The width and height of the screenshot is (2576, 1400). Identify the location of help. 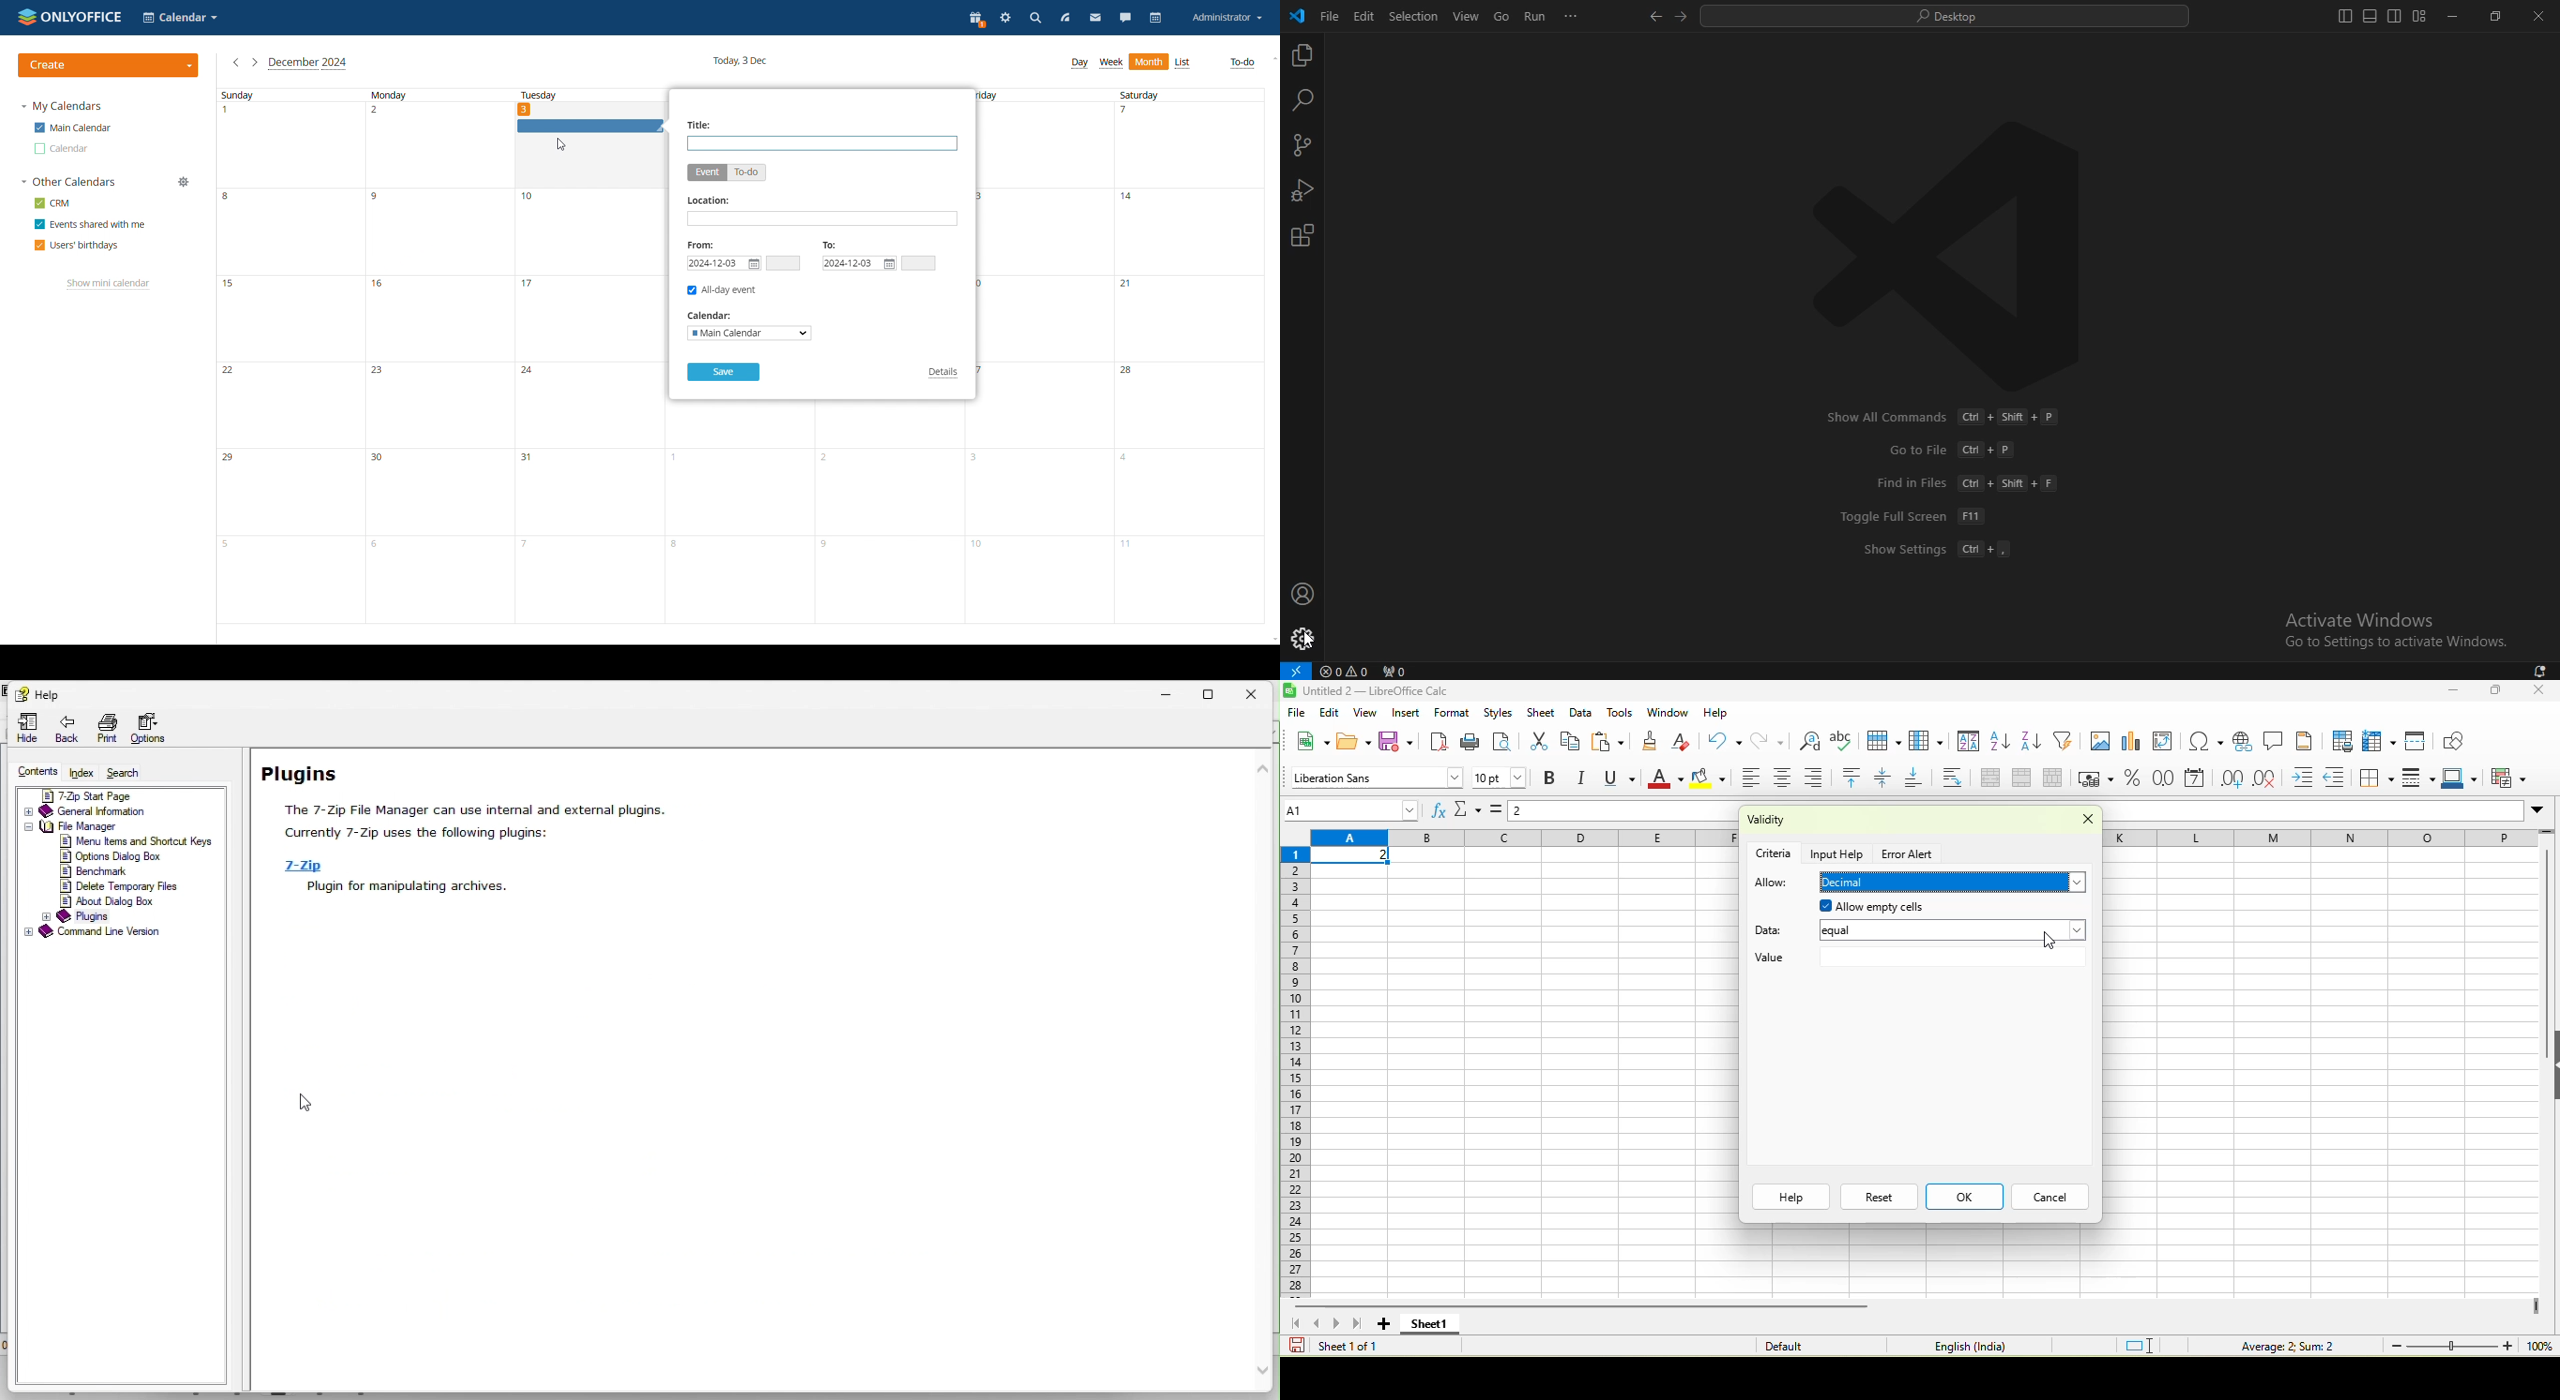
(1790, 1197).